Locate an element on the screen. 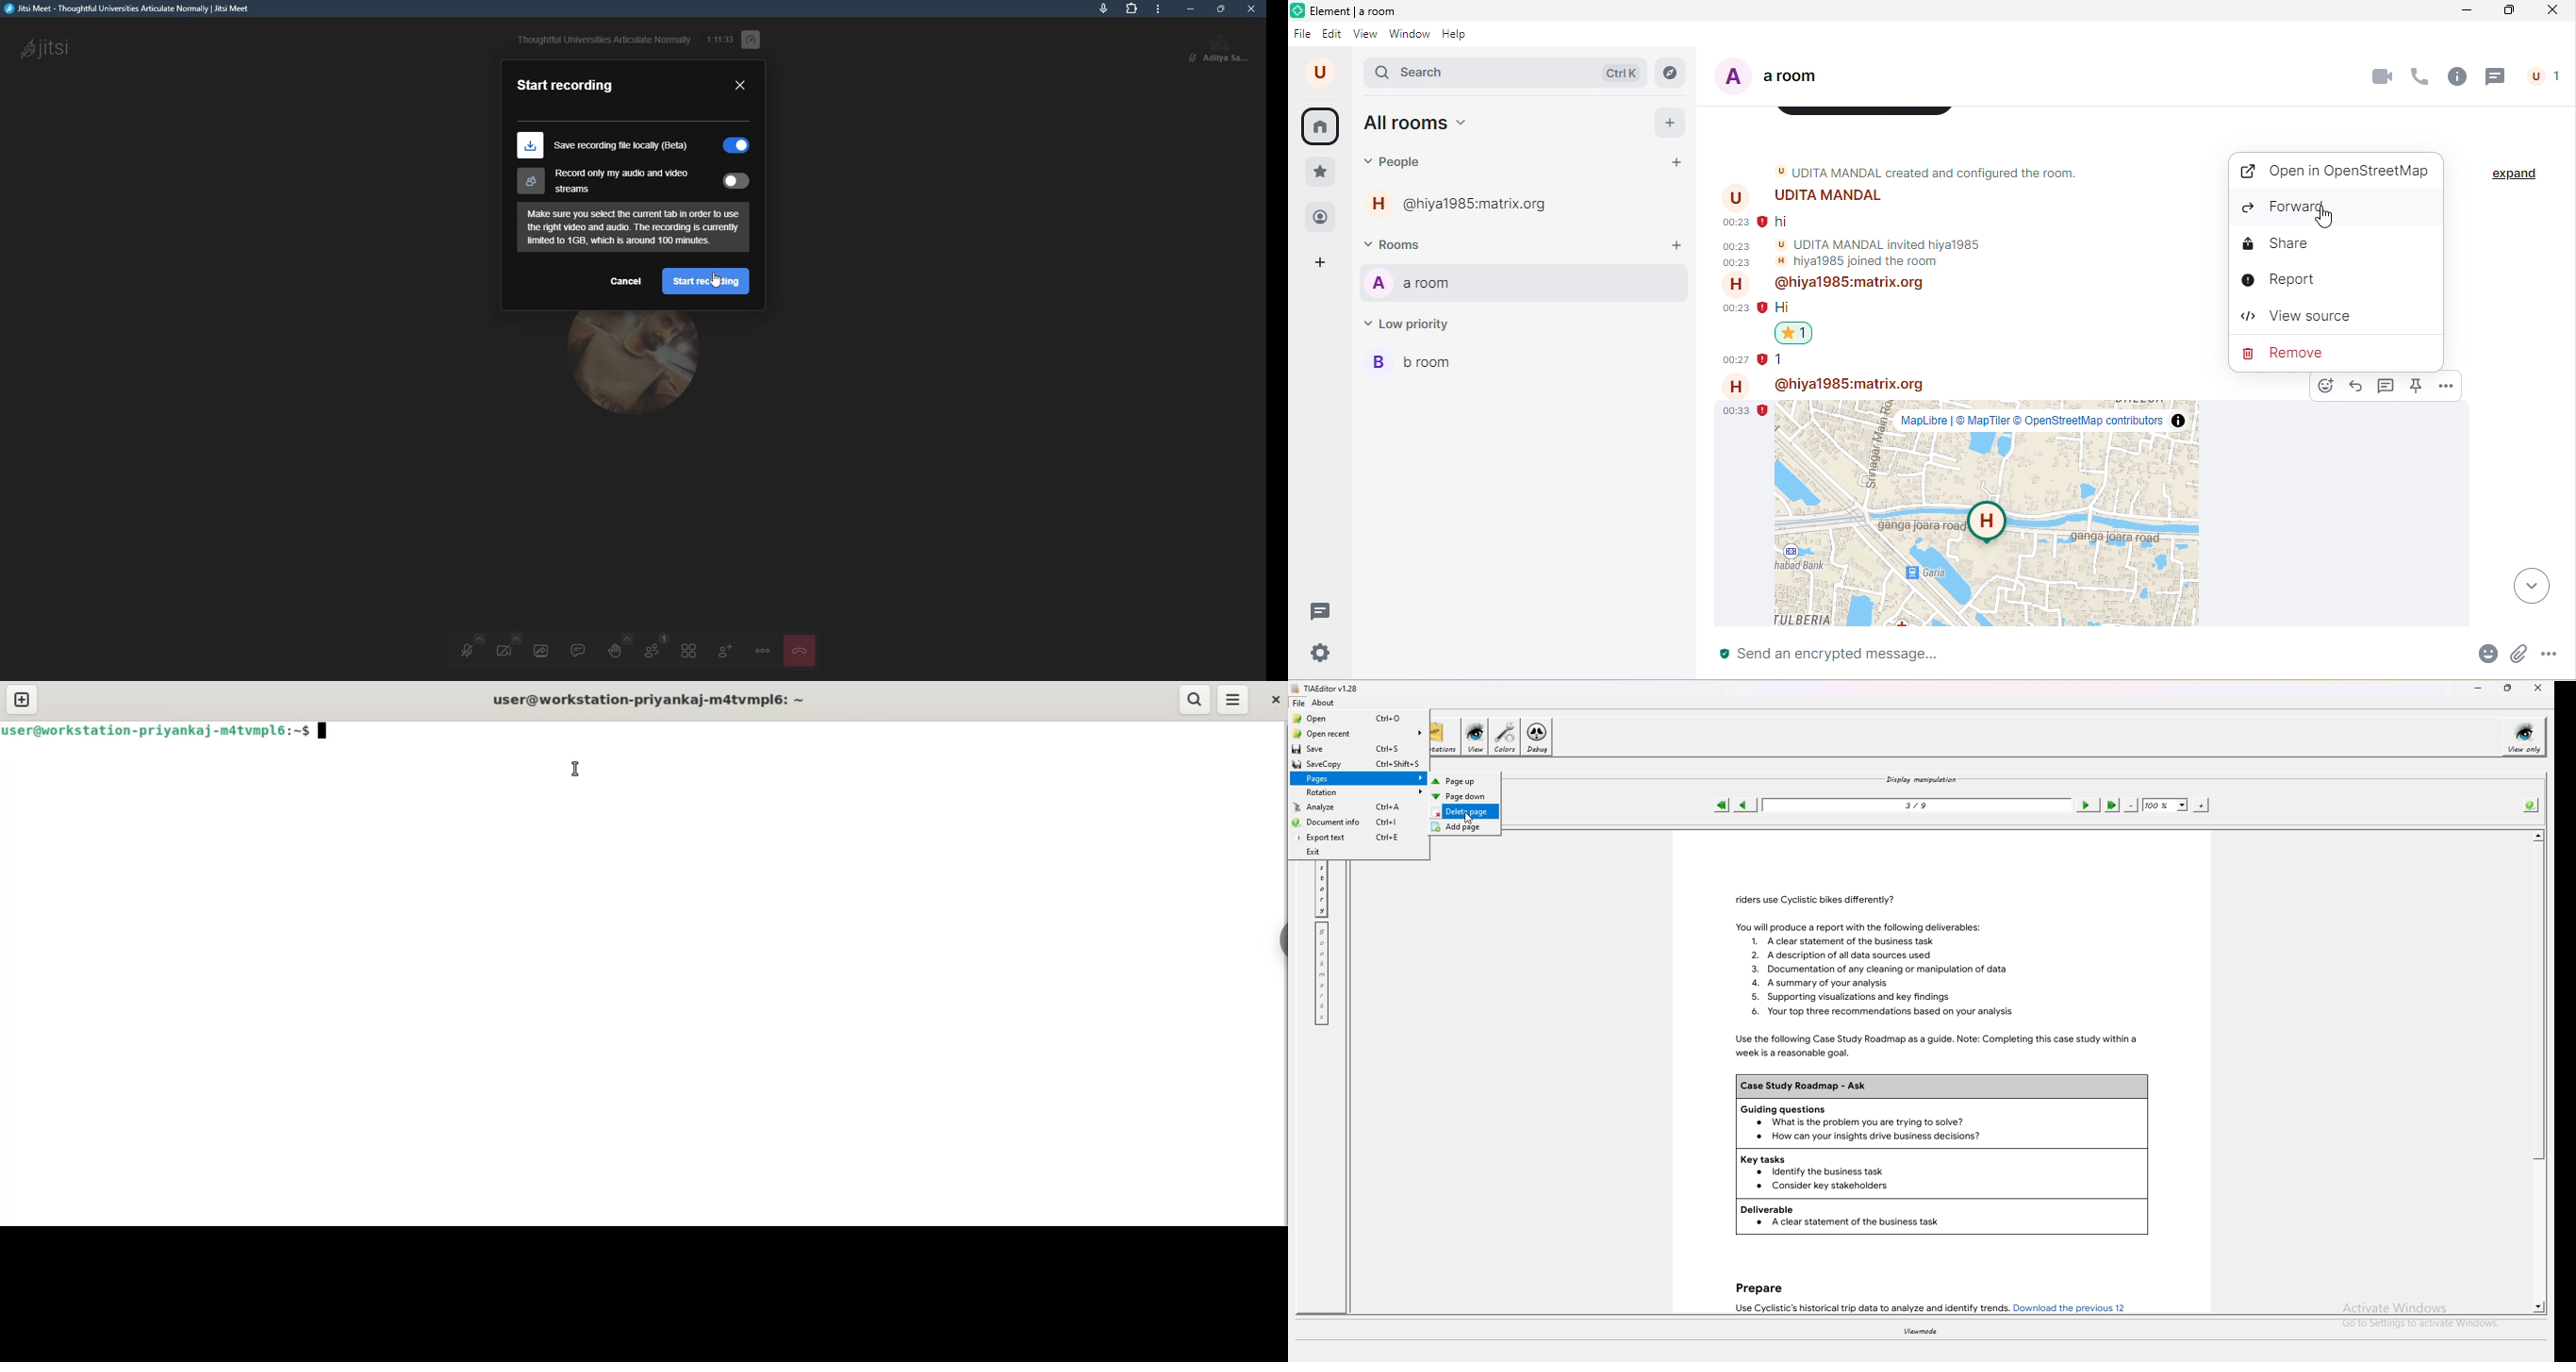 Image resolution: width=2576 pixels, height=1372 pixels. verticals scroll bar is located at coordinates (2568, 424).